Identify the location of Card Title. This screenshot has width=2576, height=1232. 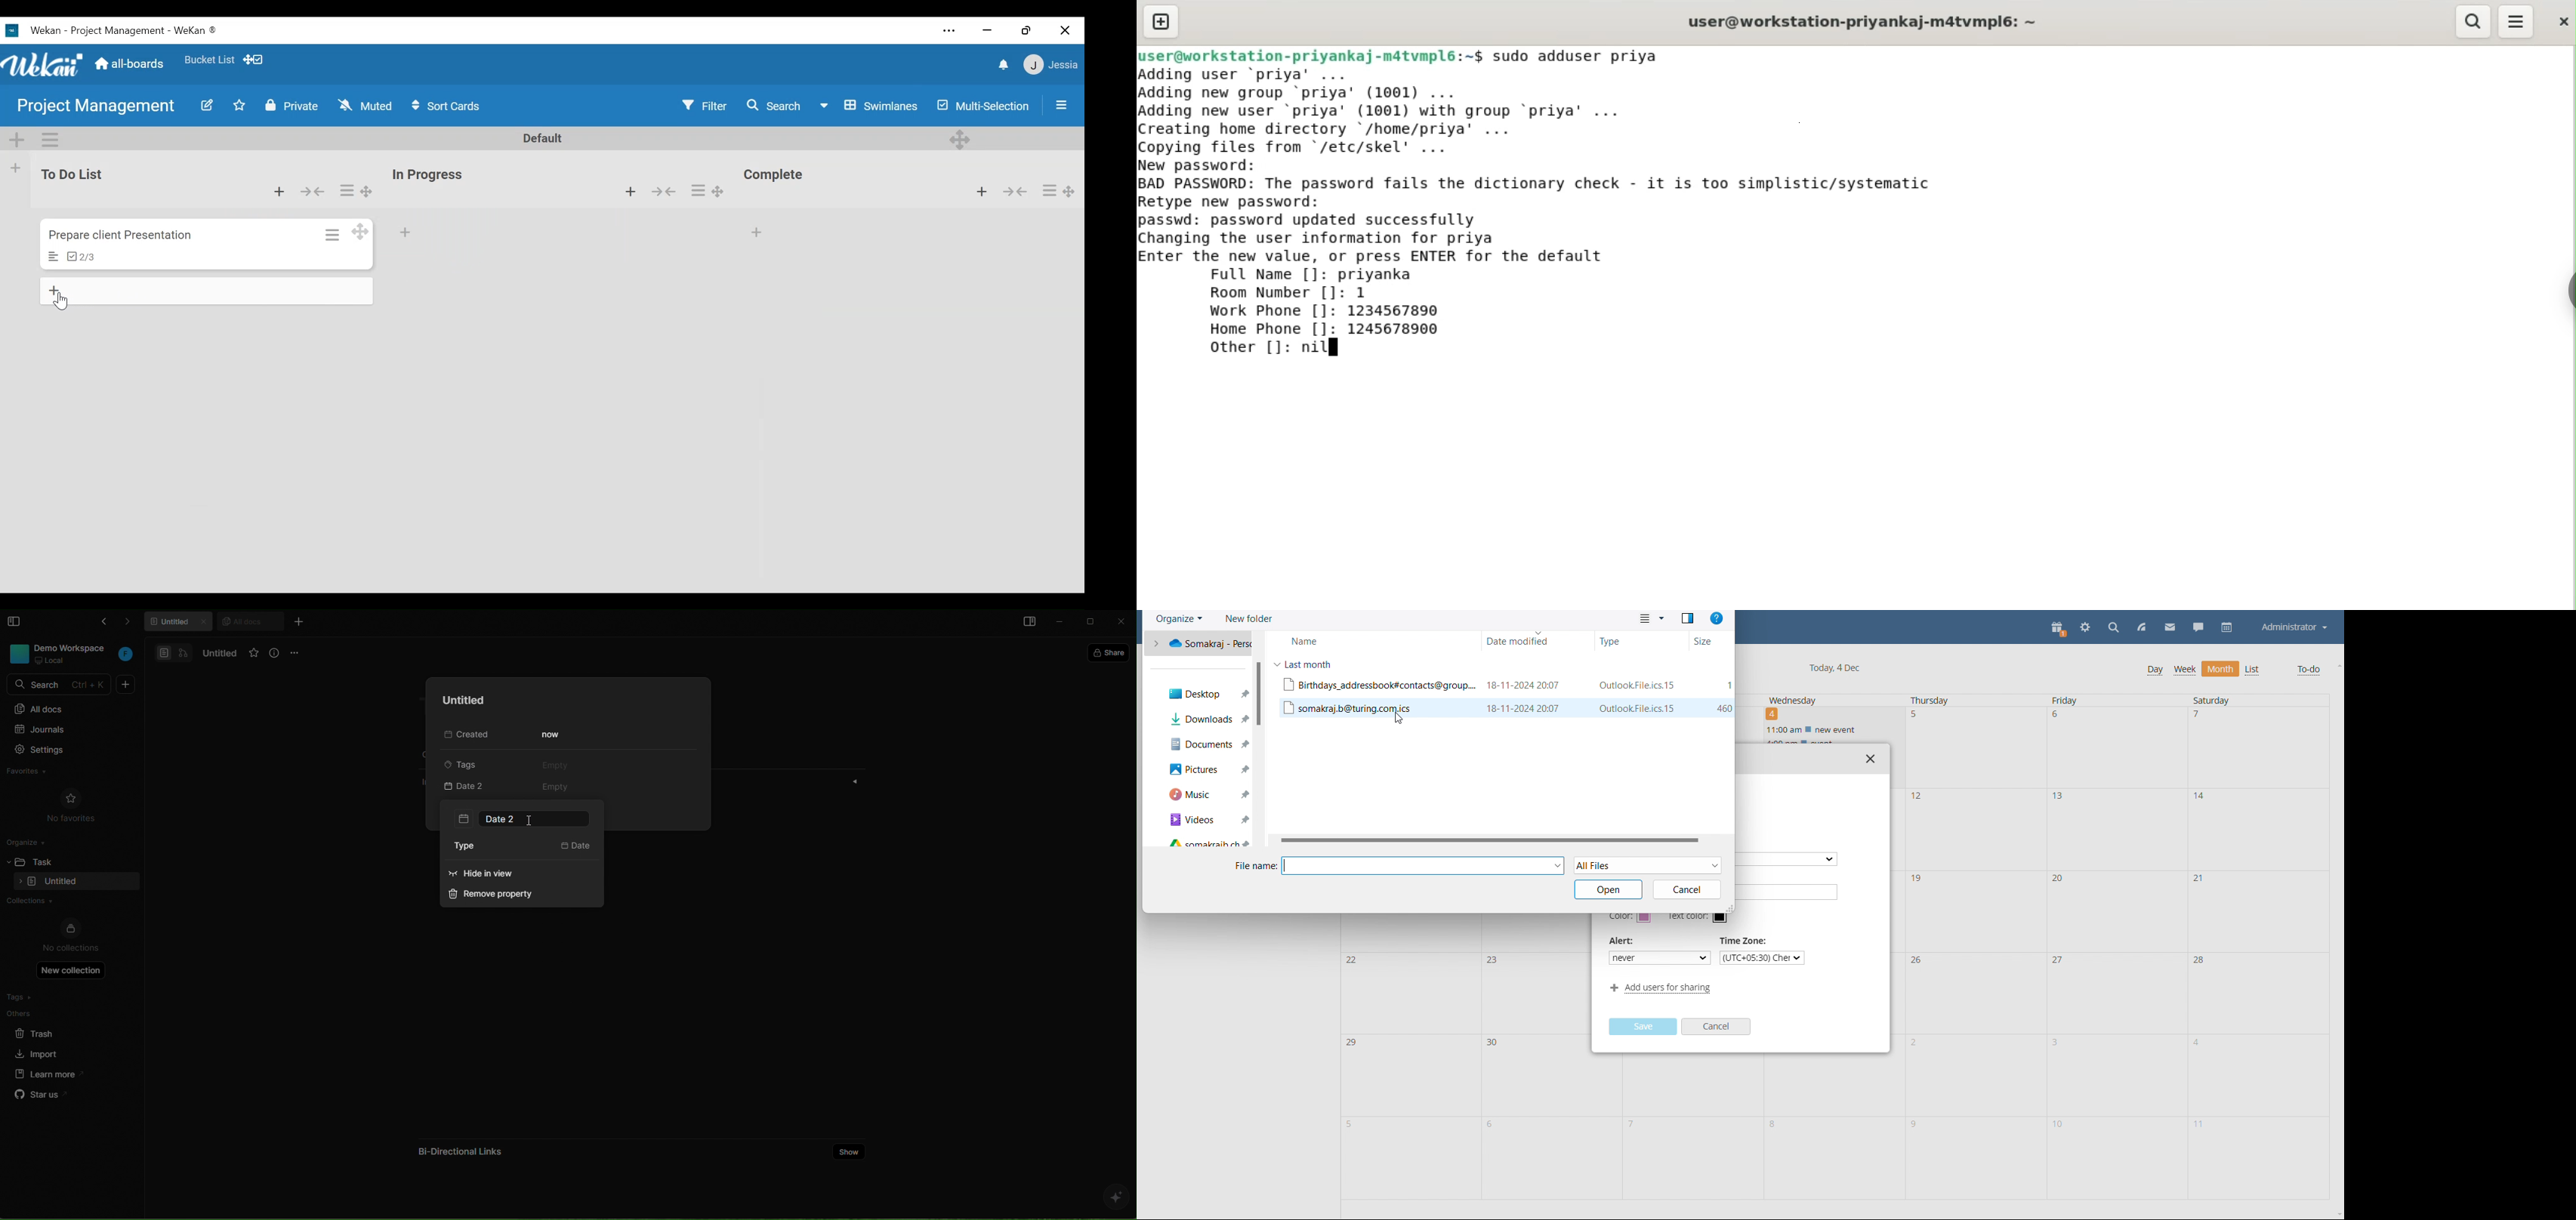
(123, 236).